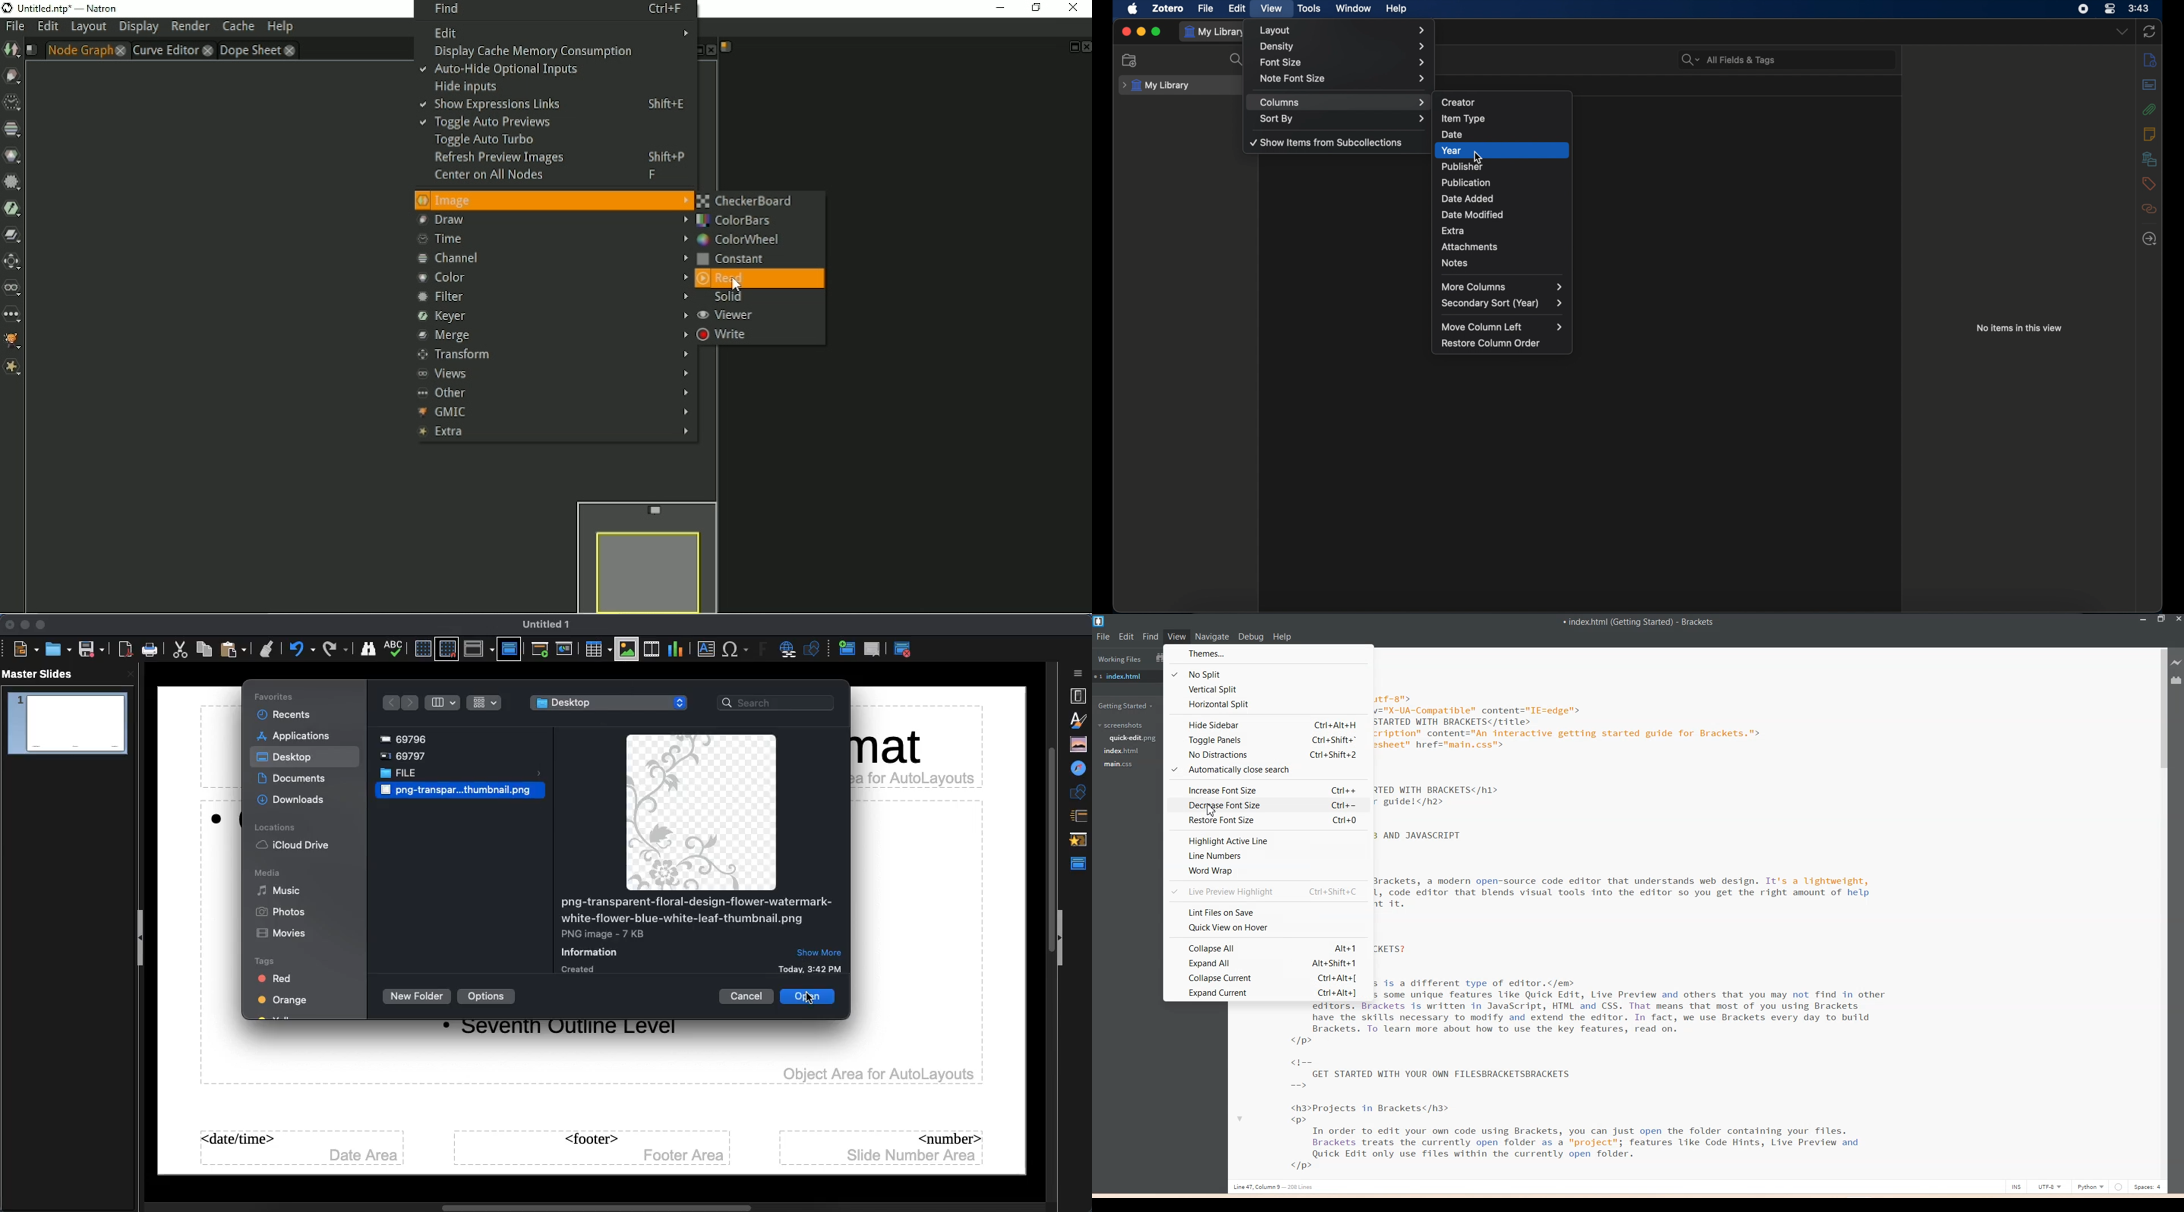 This screenshot has height=1232, width=2184. Describe the element at coordinates (1396, 9) in the screenshot. I see `help` at that location.